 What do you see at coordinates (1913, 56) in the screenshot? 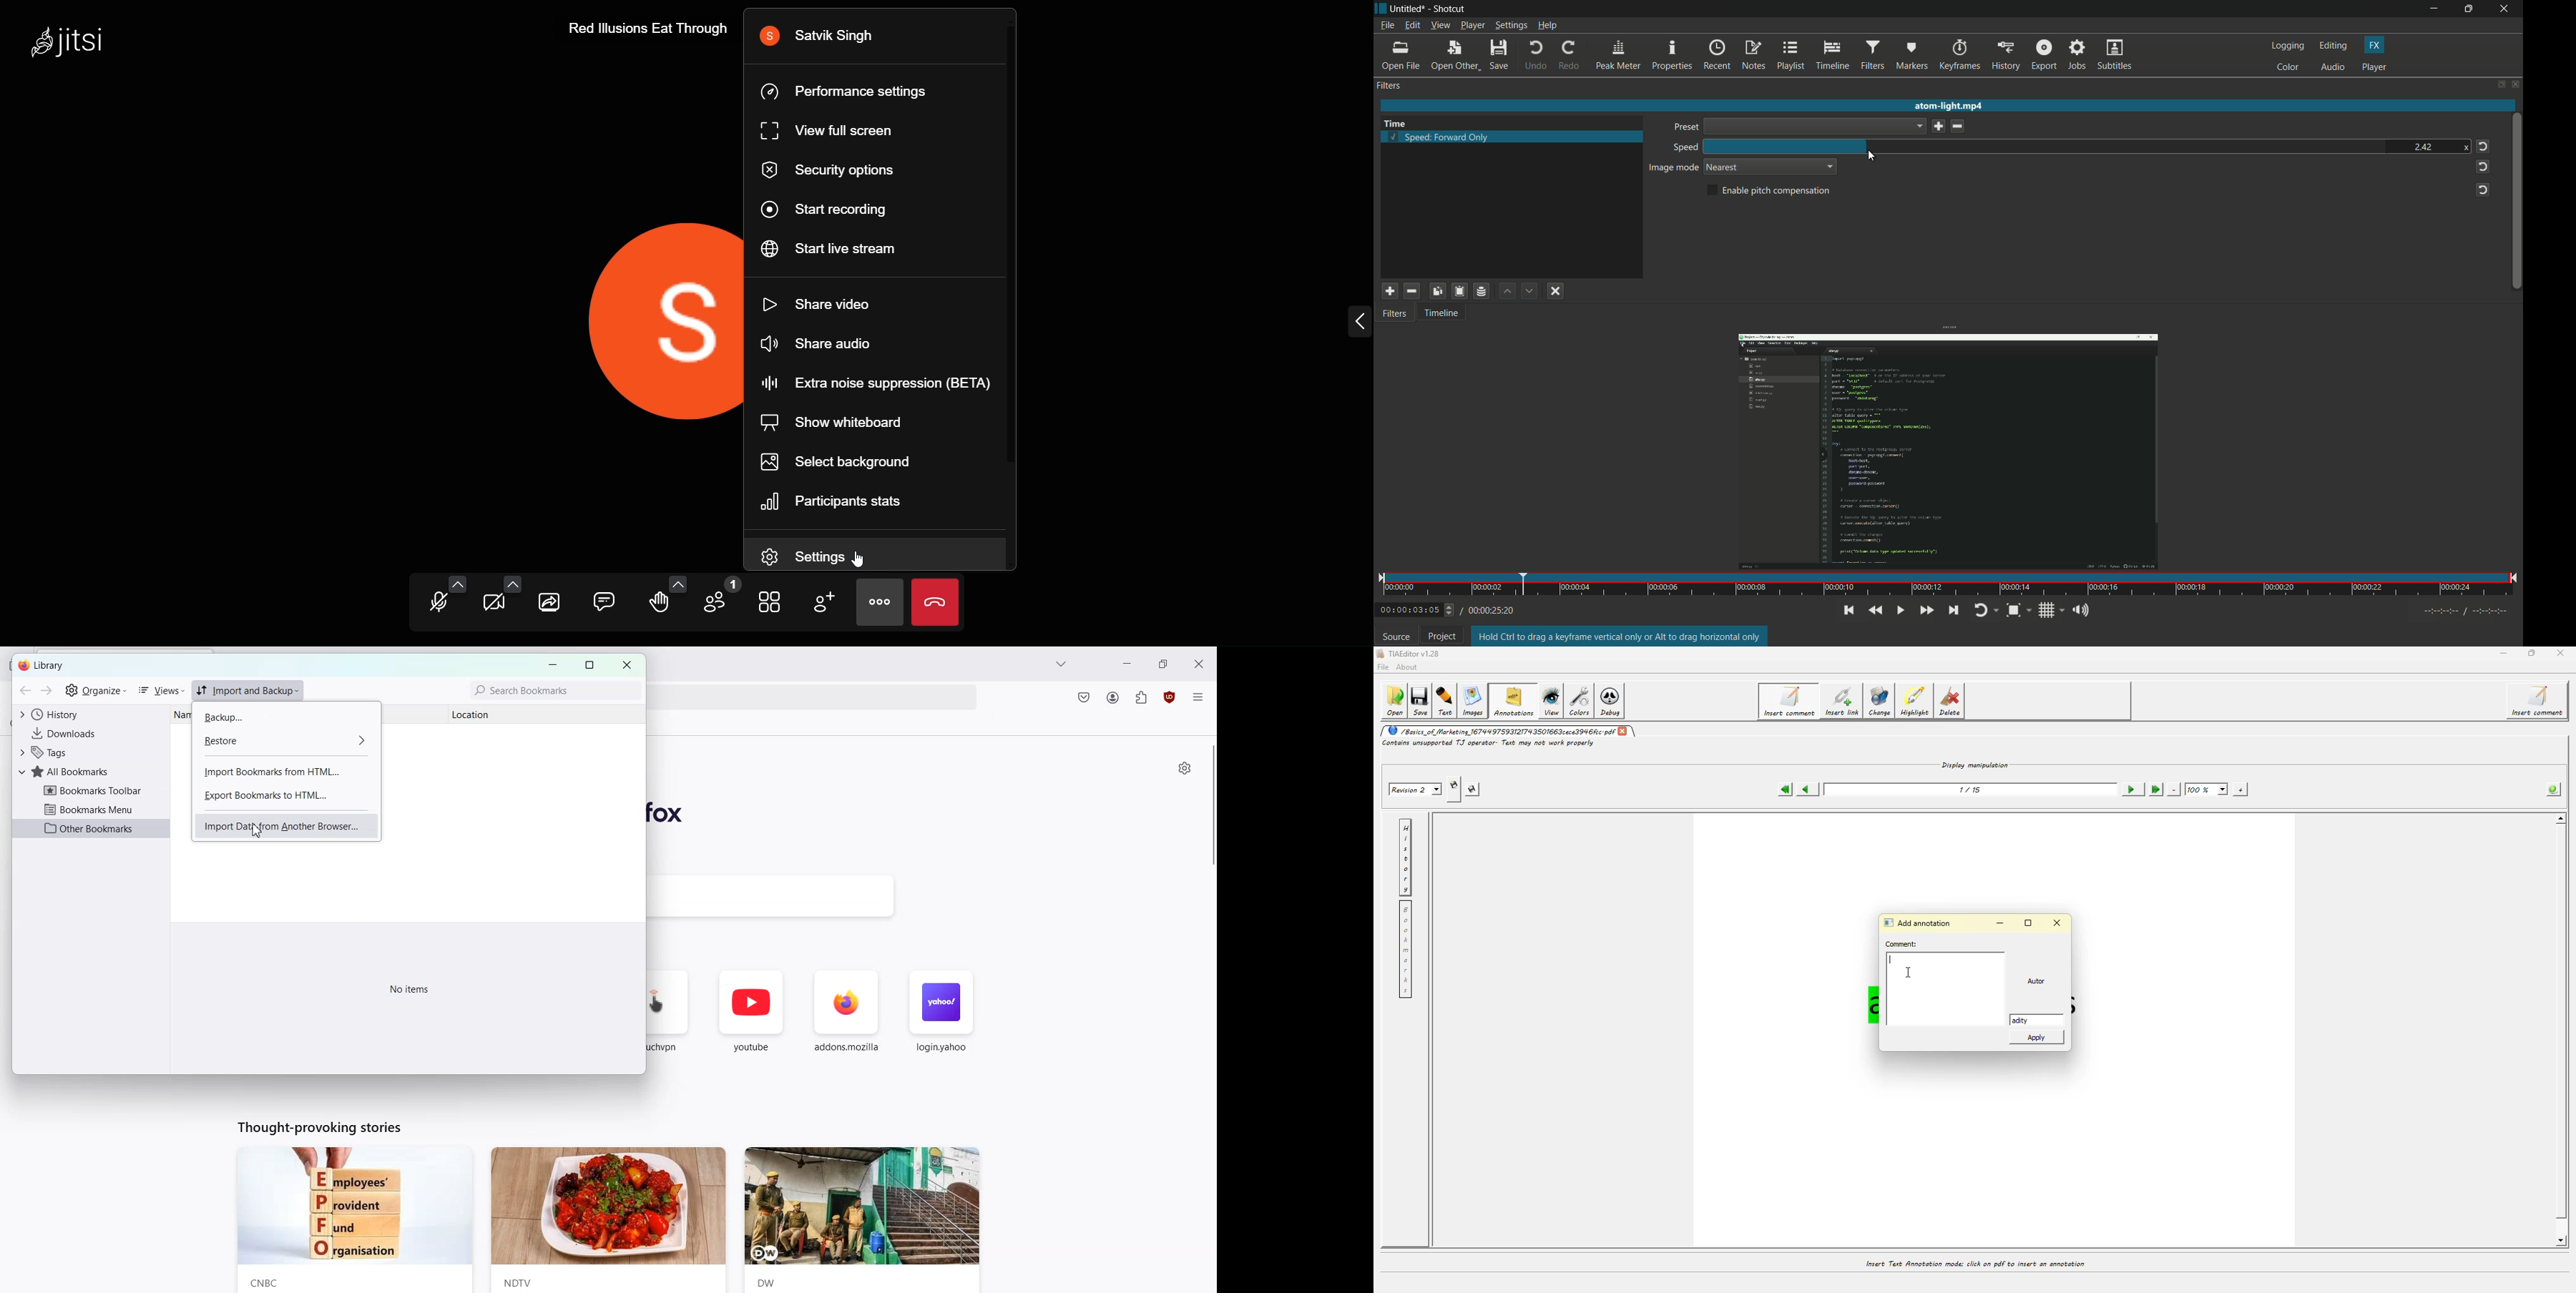
I see `markers` at bounding box center [1913, 56].